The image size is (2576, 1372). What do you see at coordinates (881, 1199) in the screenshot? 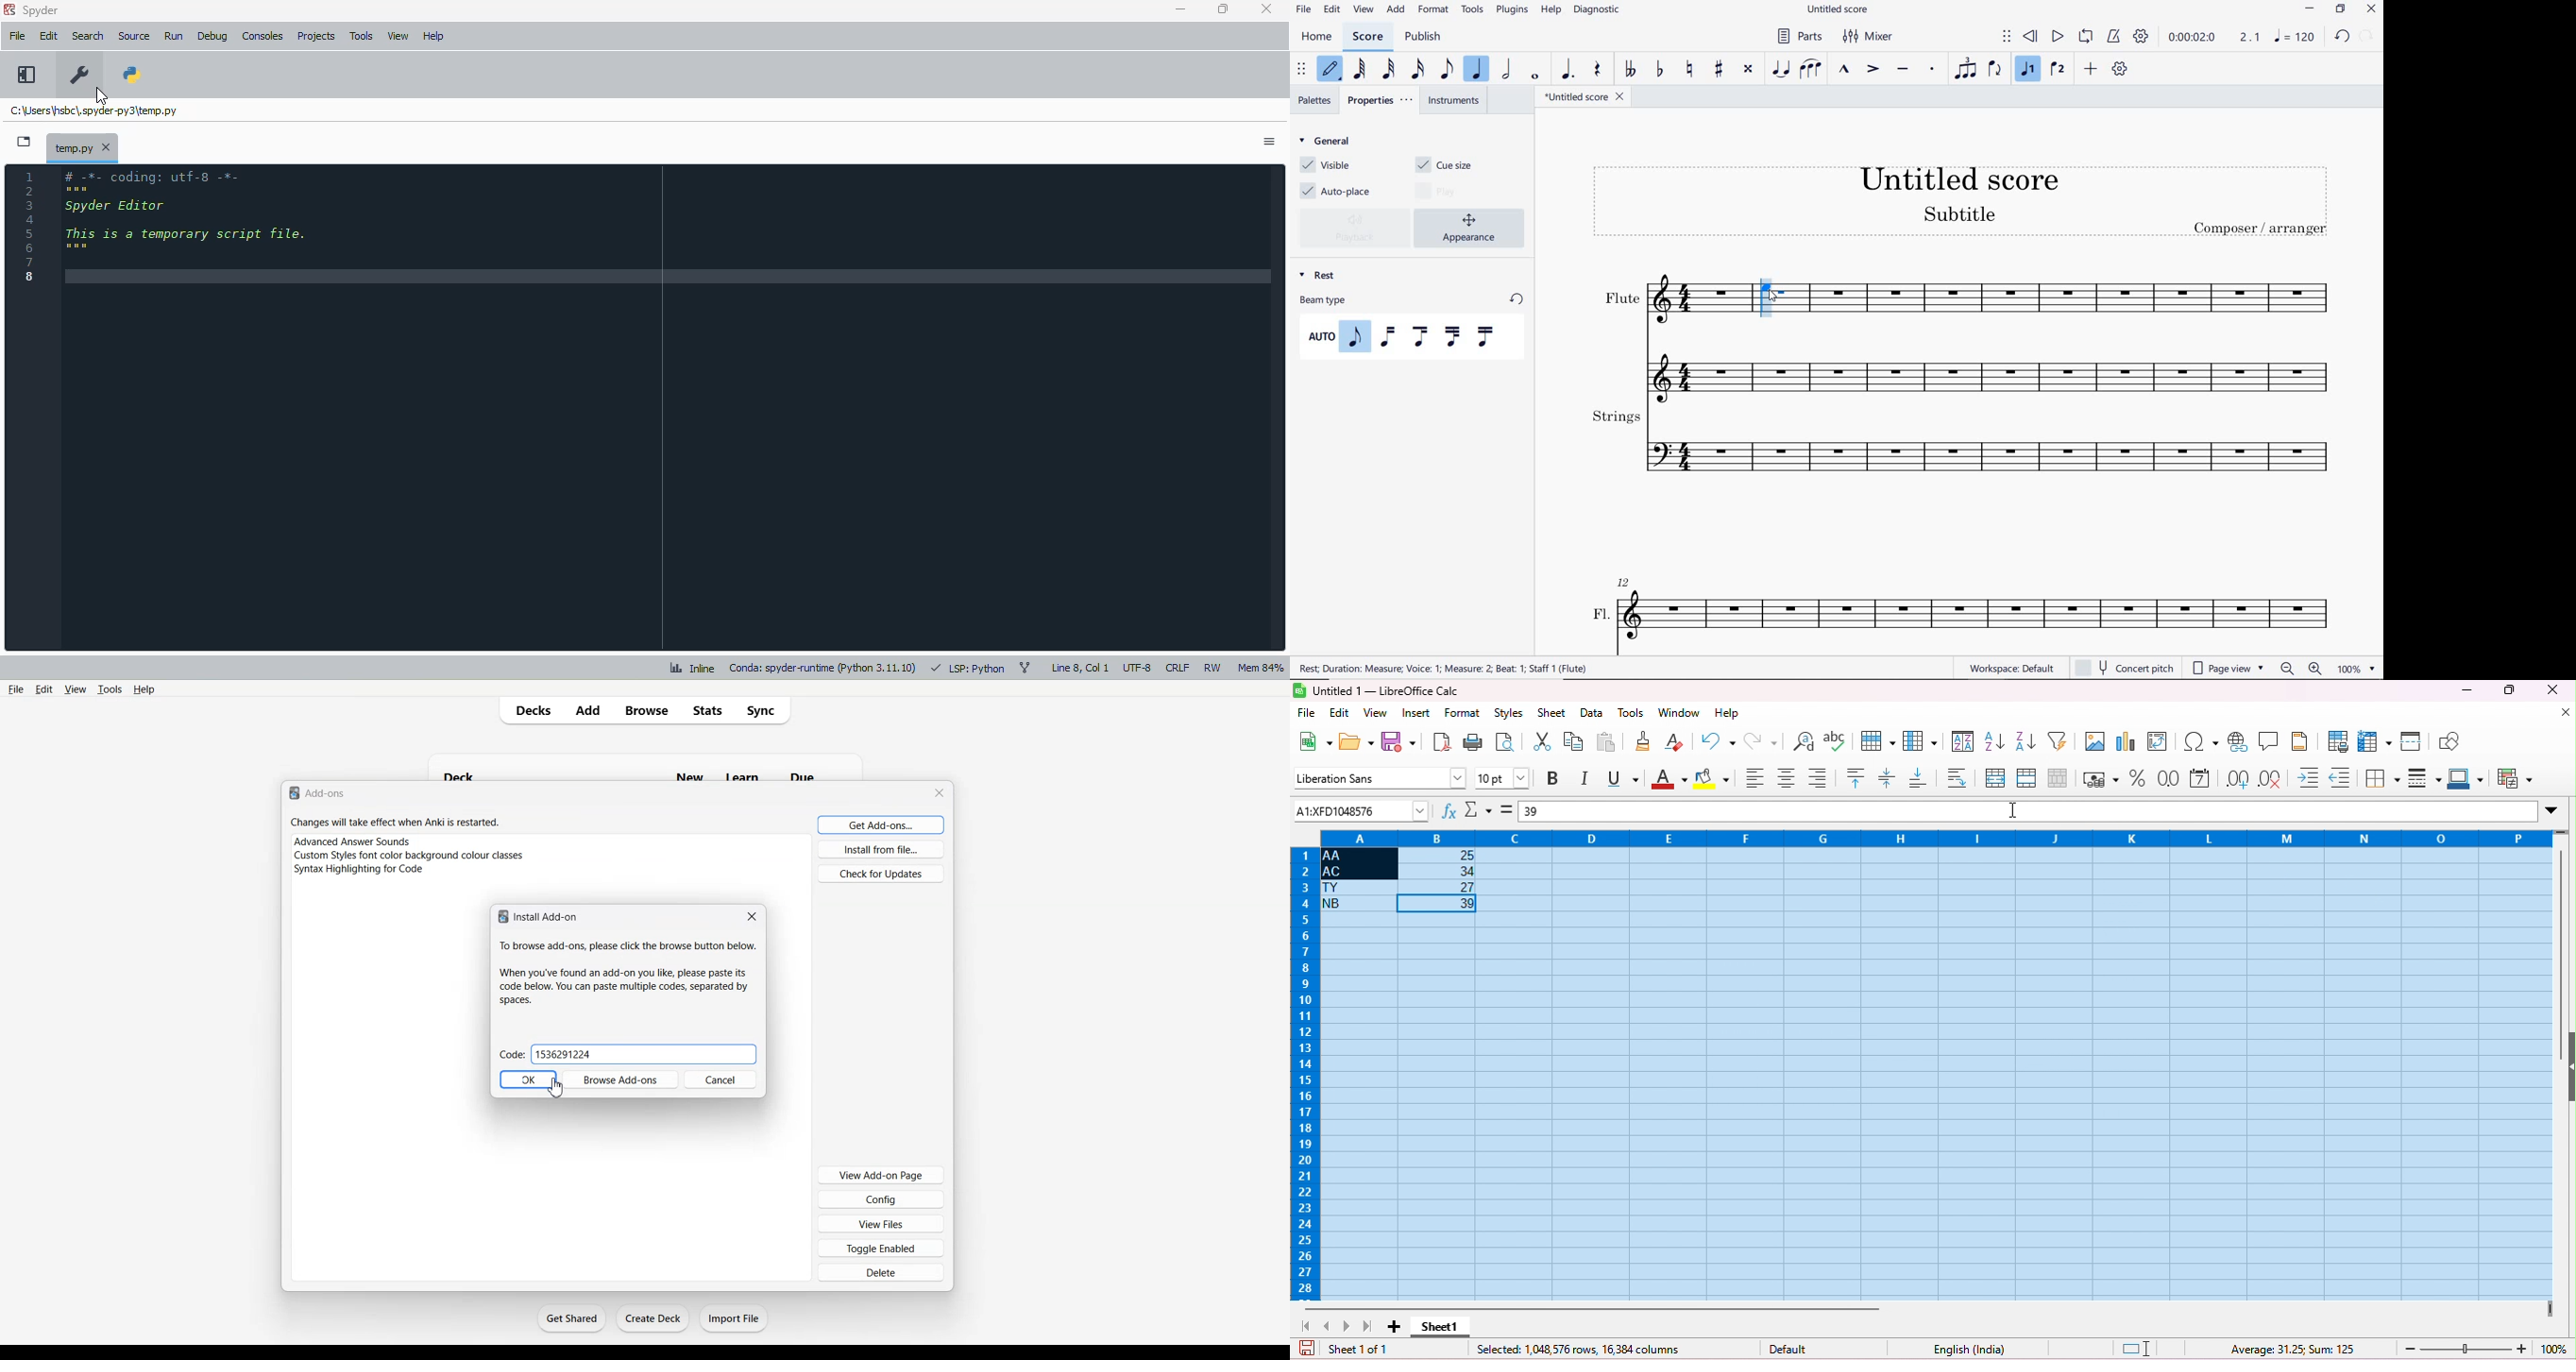
I see `Config` at bounding box center [881, 1199].